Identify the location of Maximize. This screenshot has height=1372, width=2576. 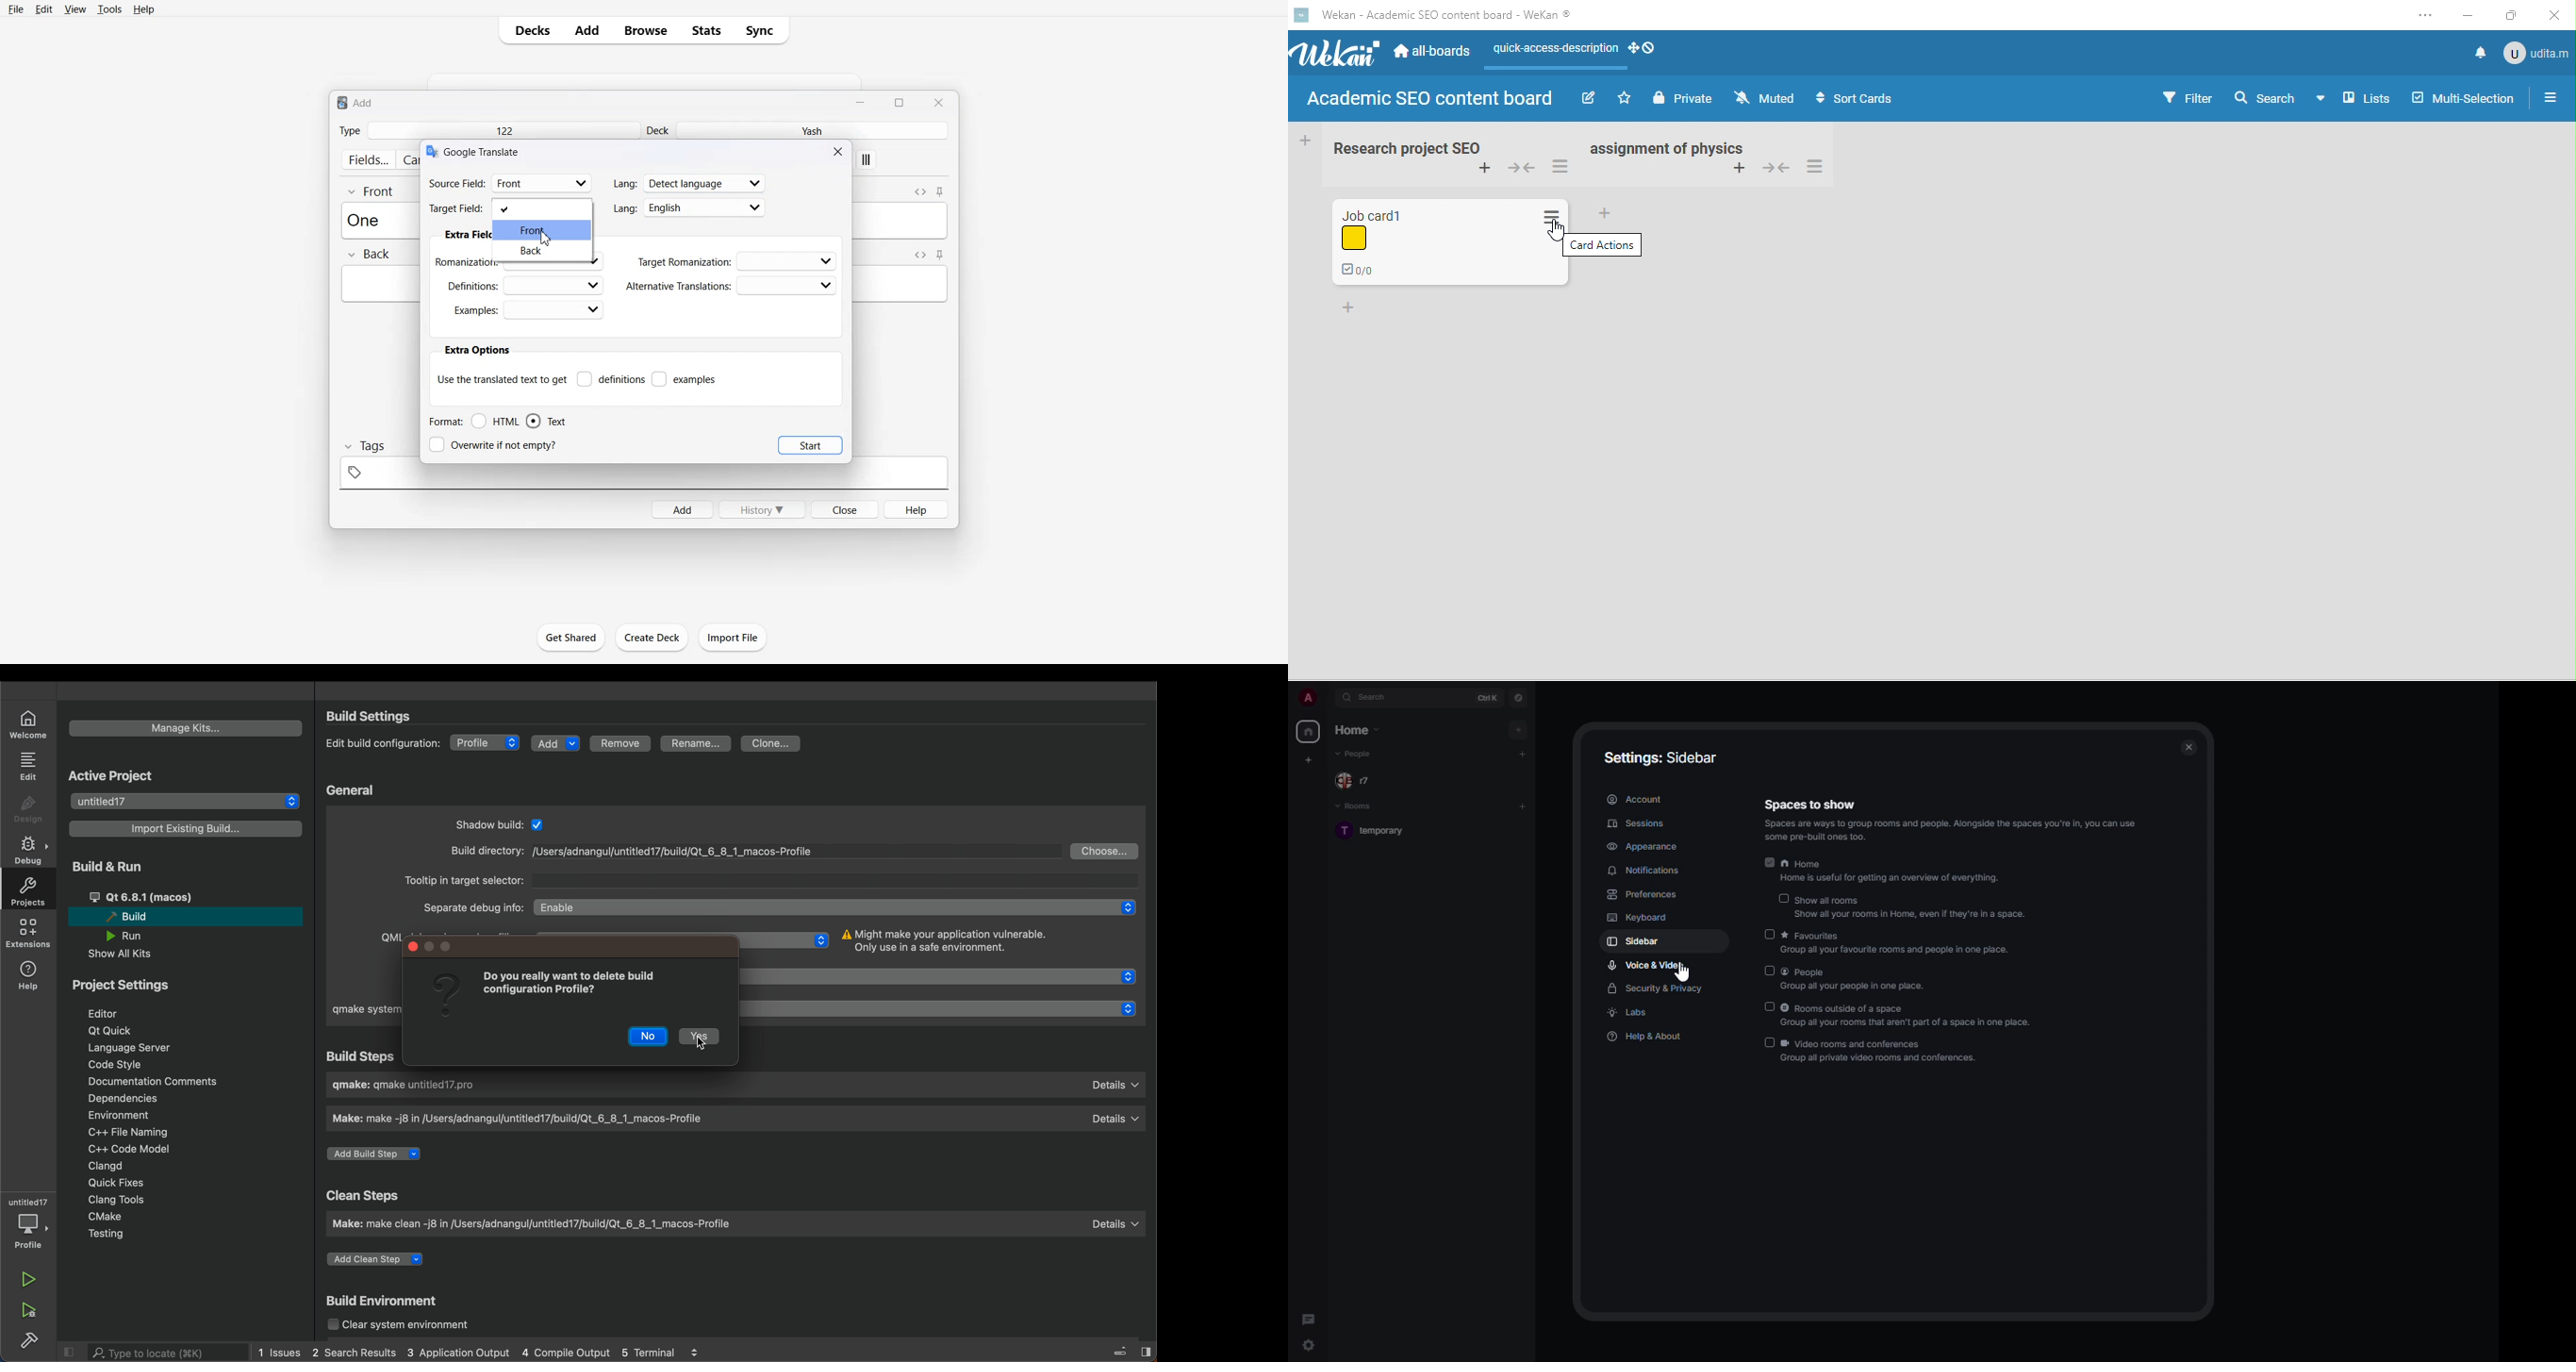
(902, 101).